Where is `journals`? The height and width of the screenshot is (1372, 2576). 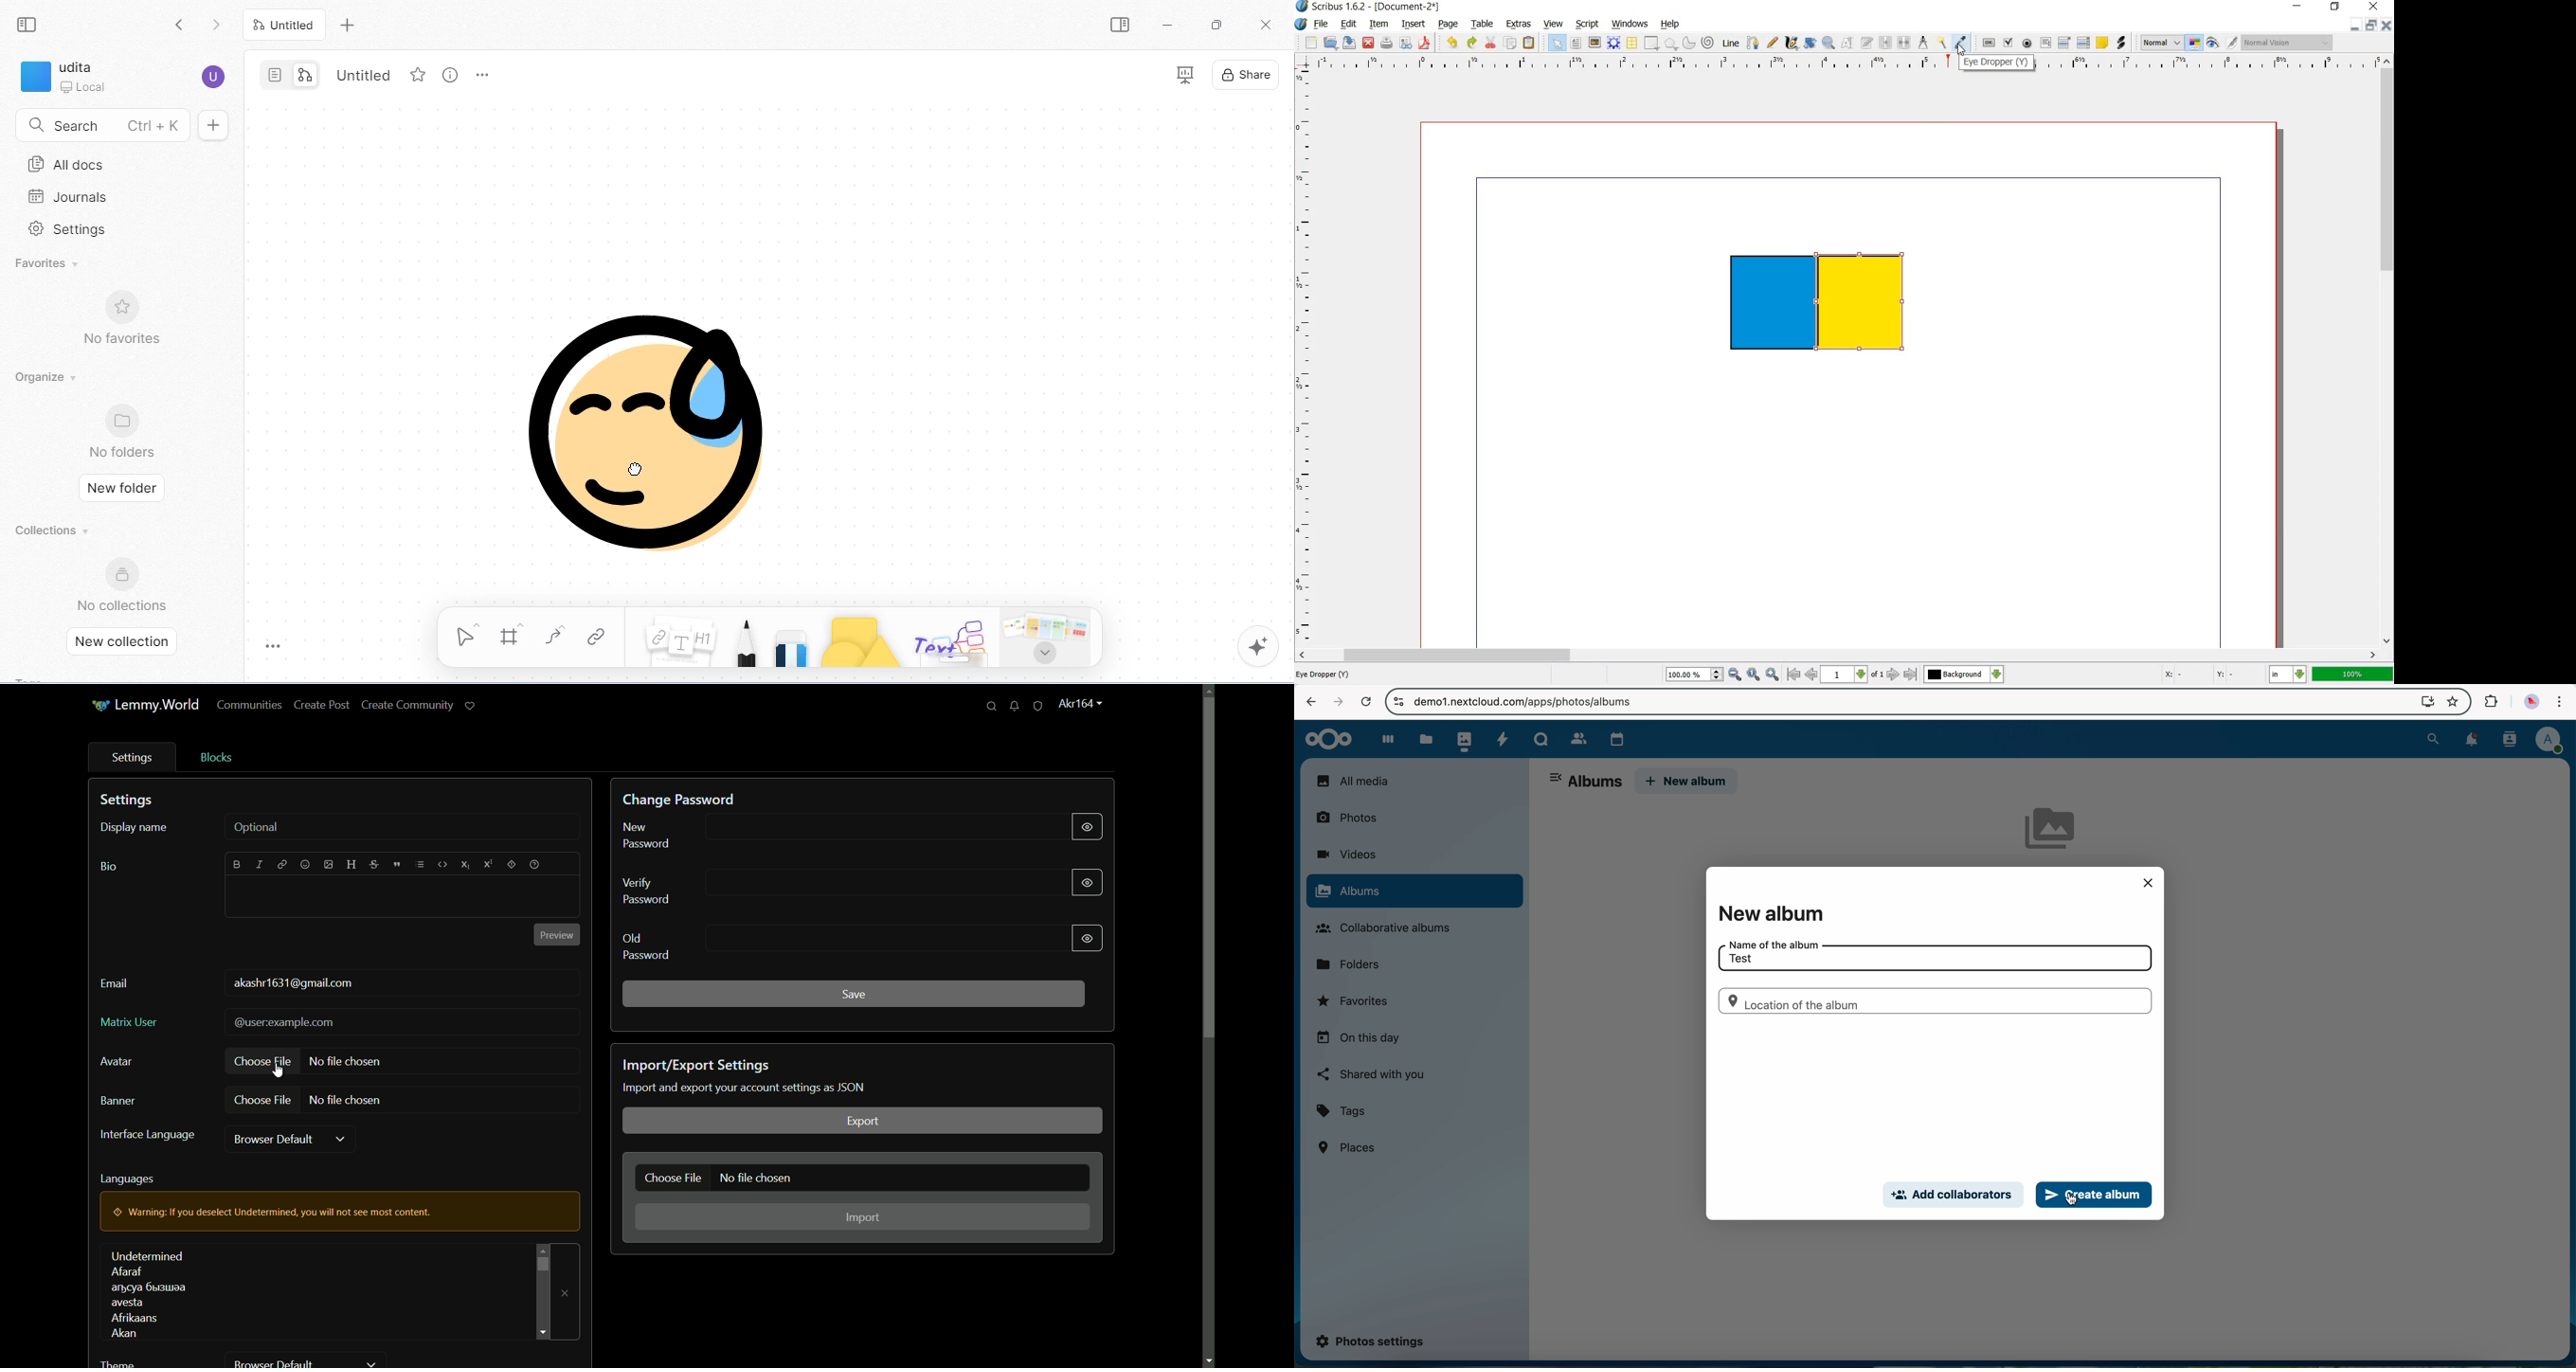
journals is located at coordinates (67, 197).